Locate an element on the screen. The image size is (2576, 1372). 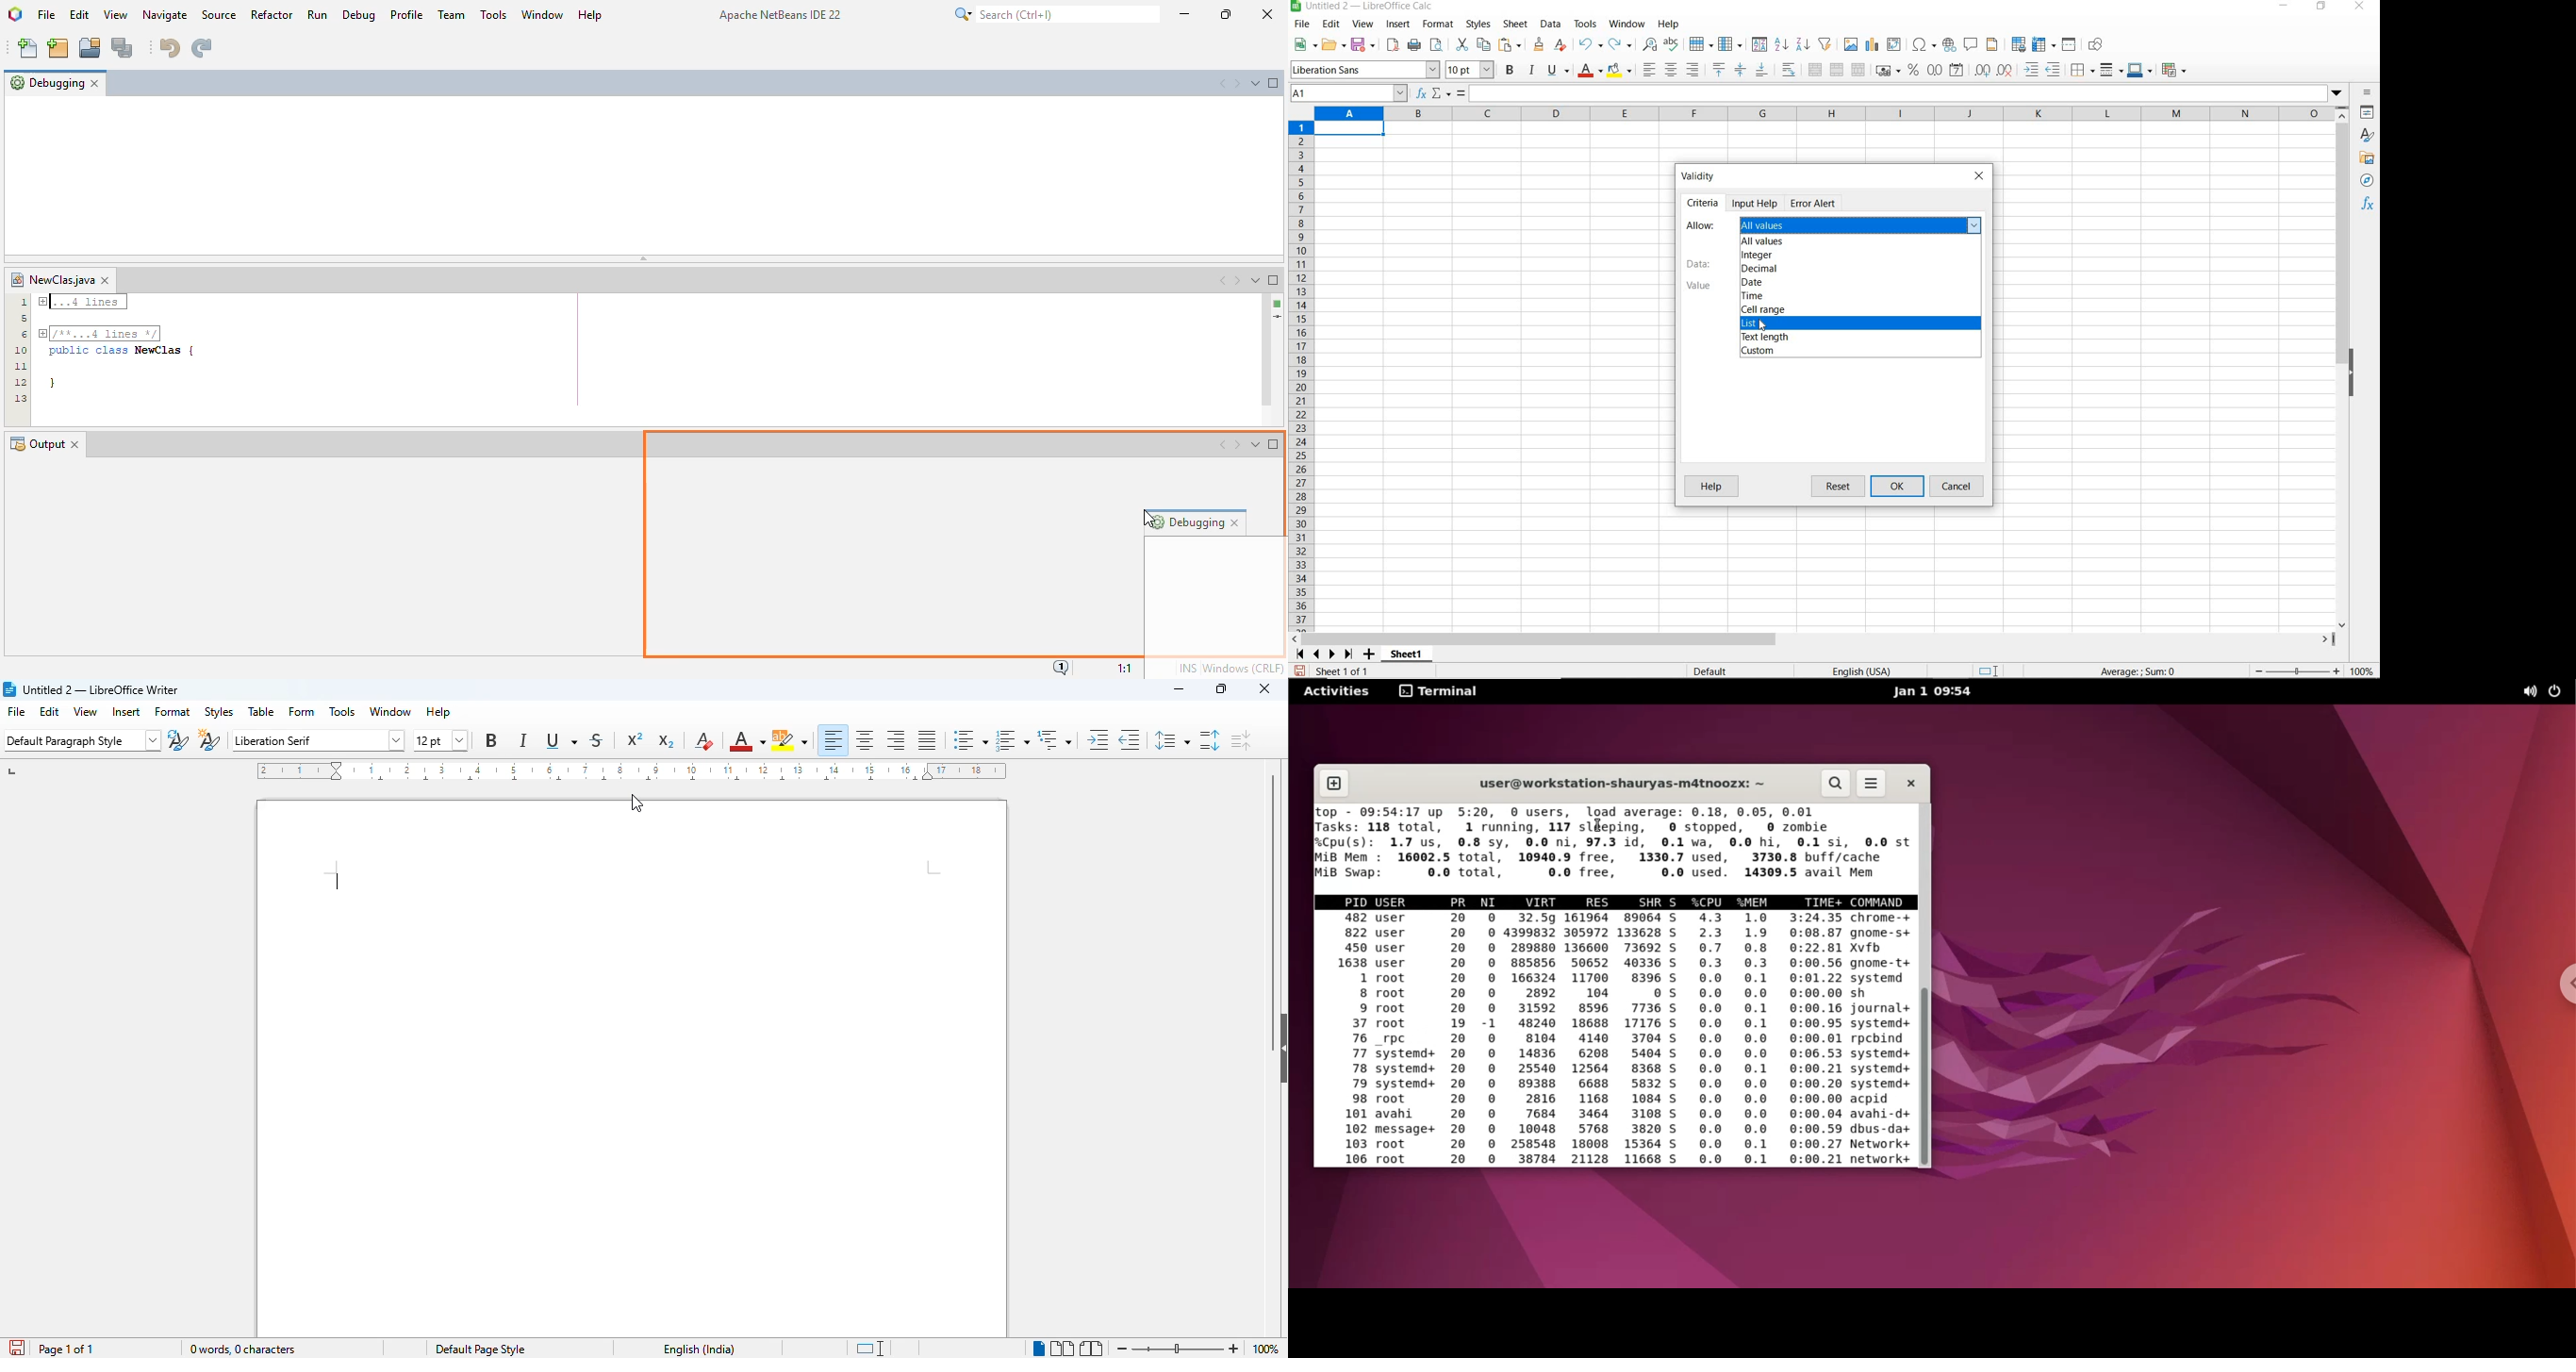
workspace is located at coordinates (634, 1092).